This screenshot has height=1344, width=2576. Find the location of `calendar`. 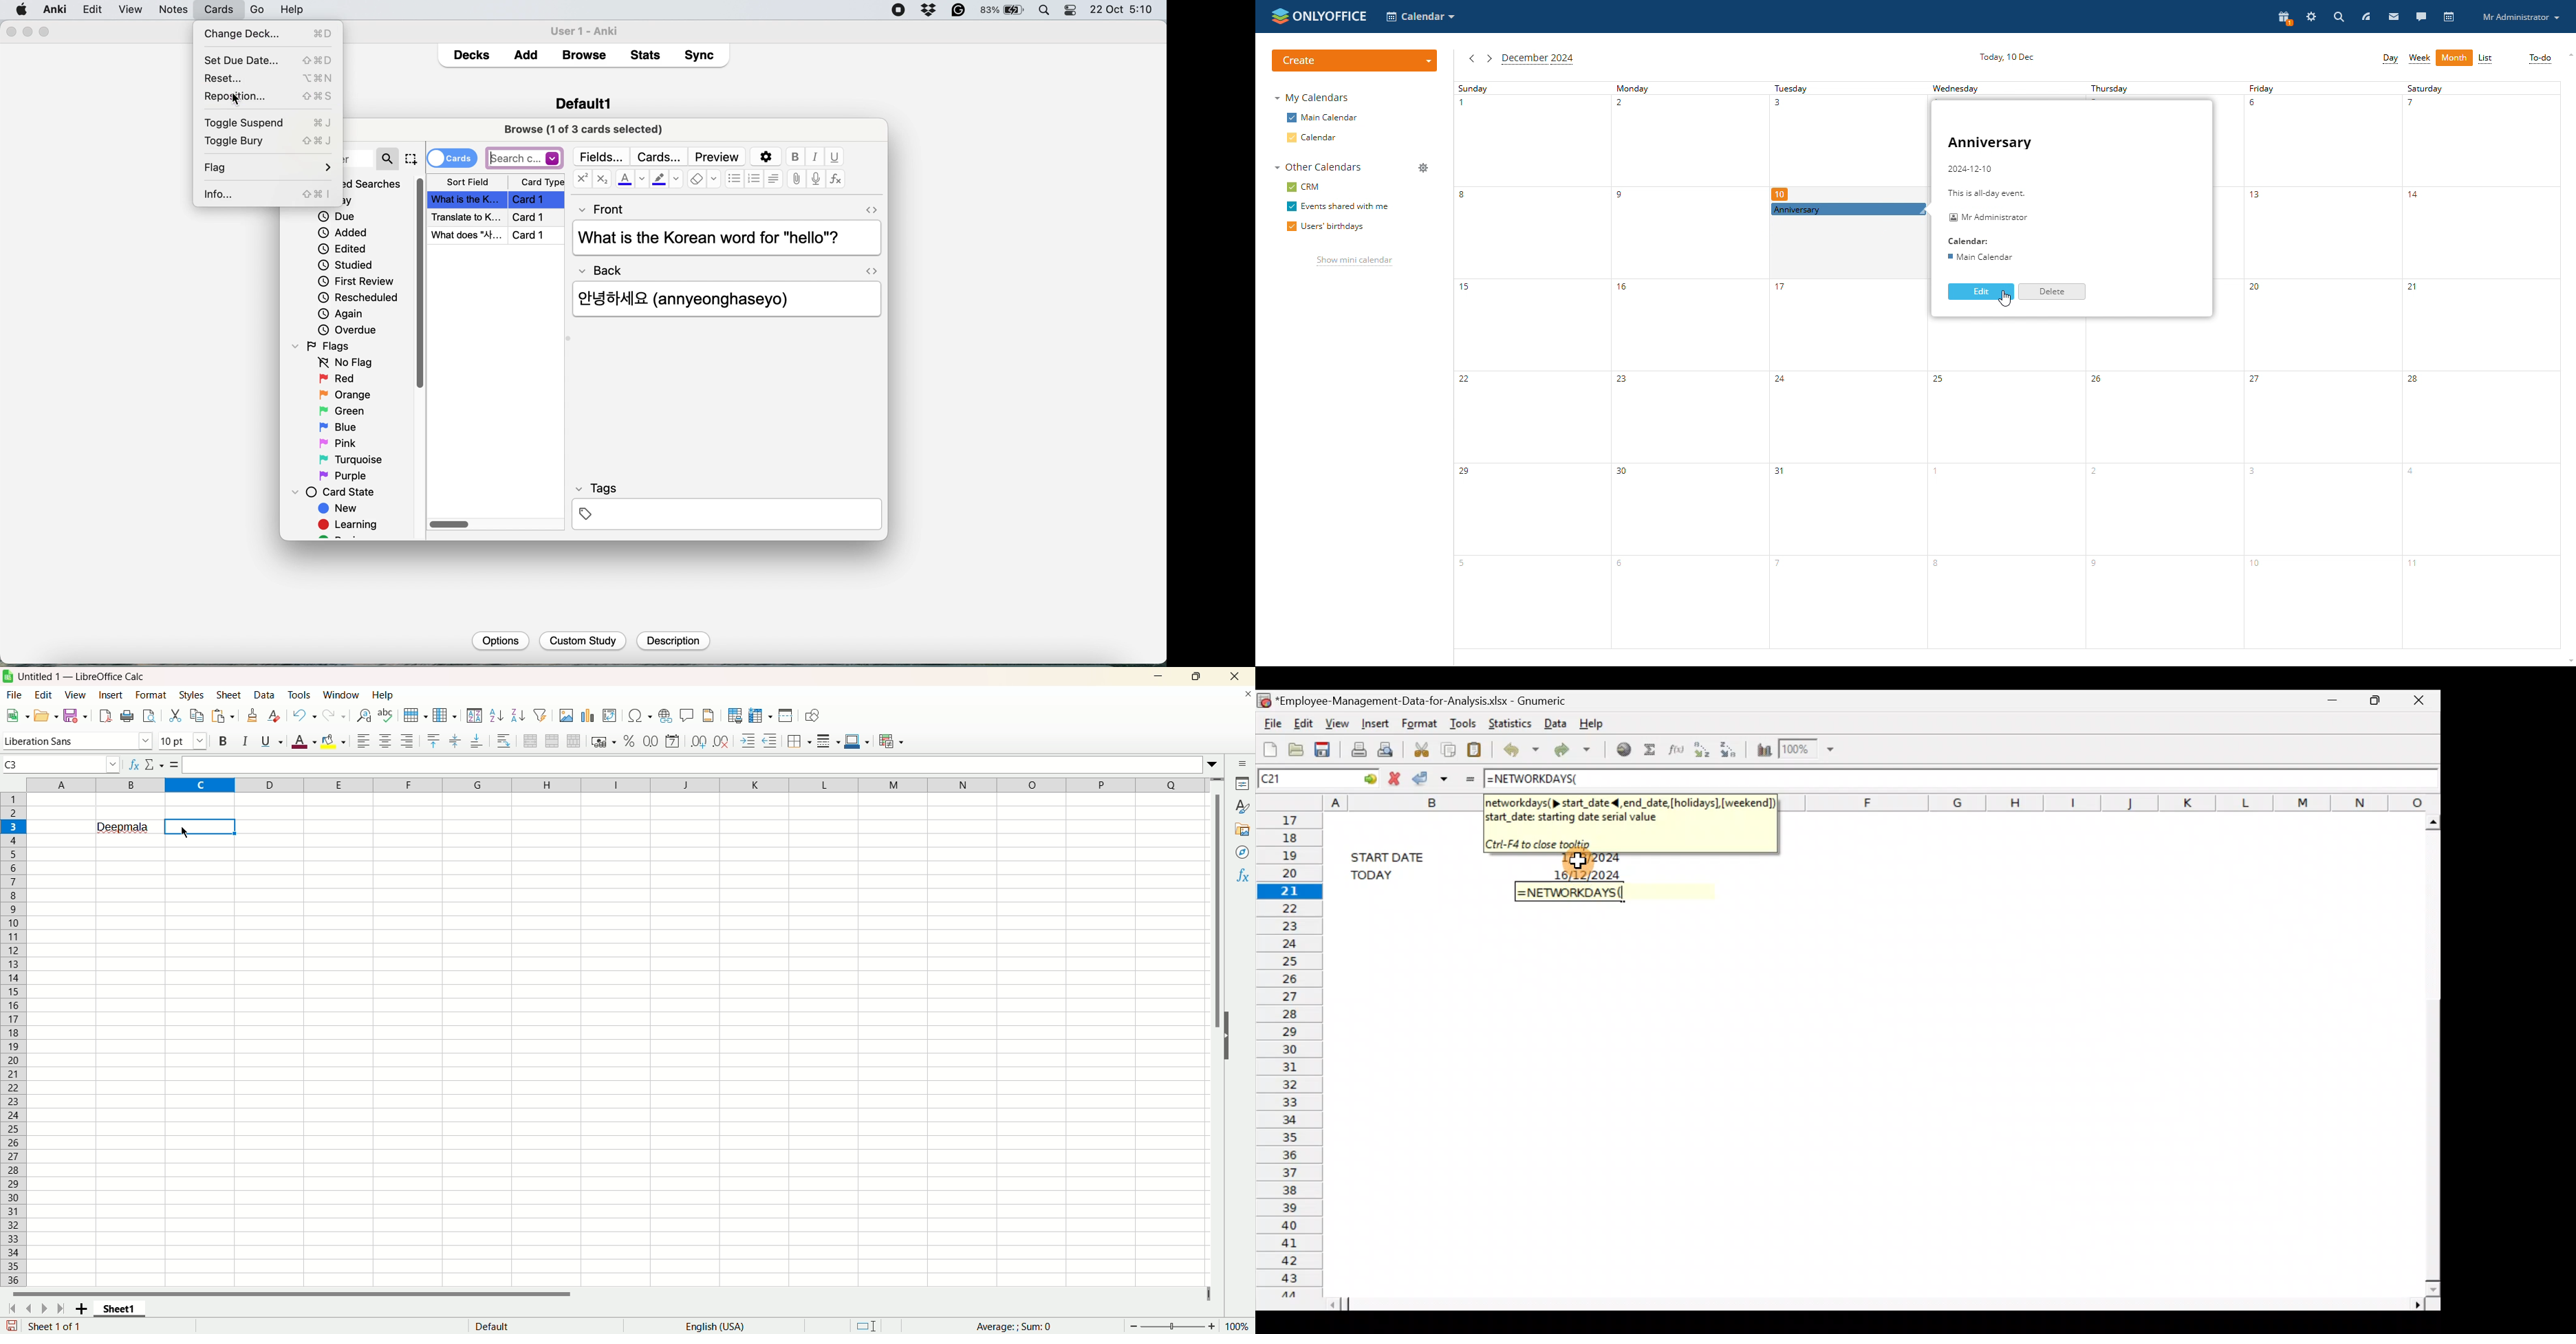

calendar is located at coordinates (1315, 138).